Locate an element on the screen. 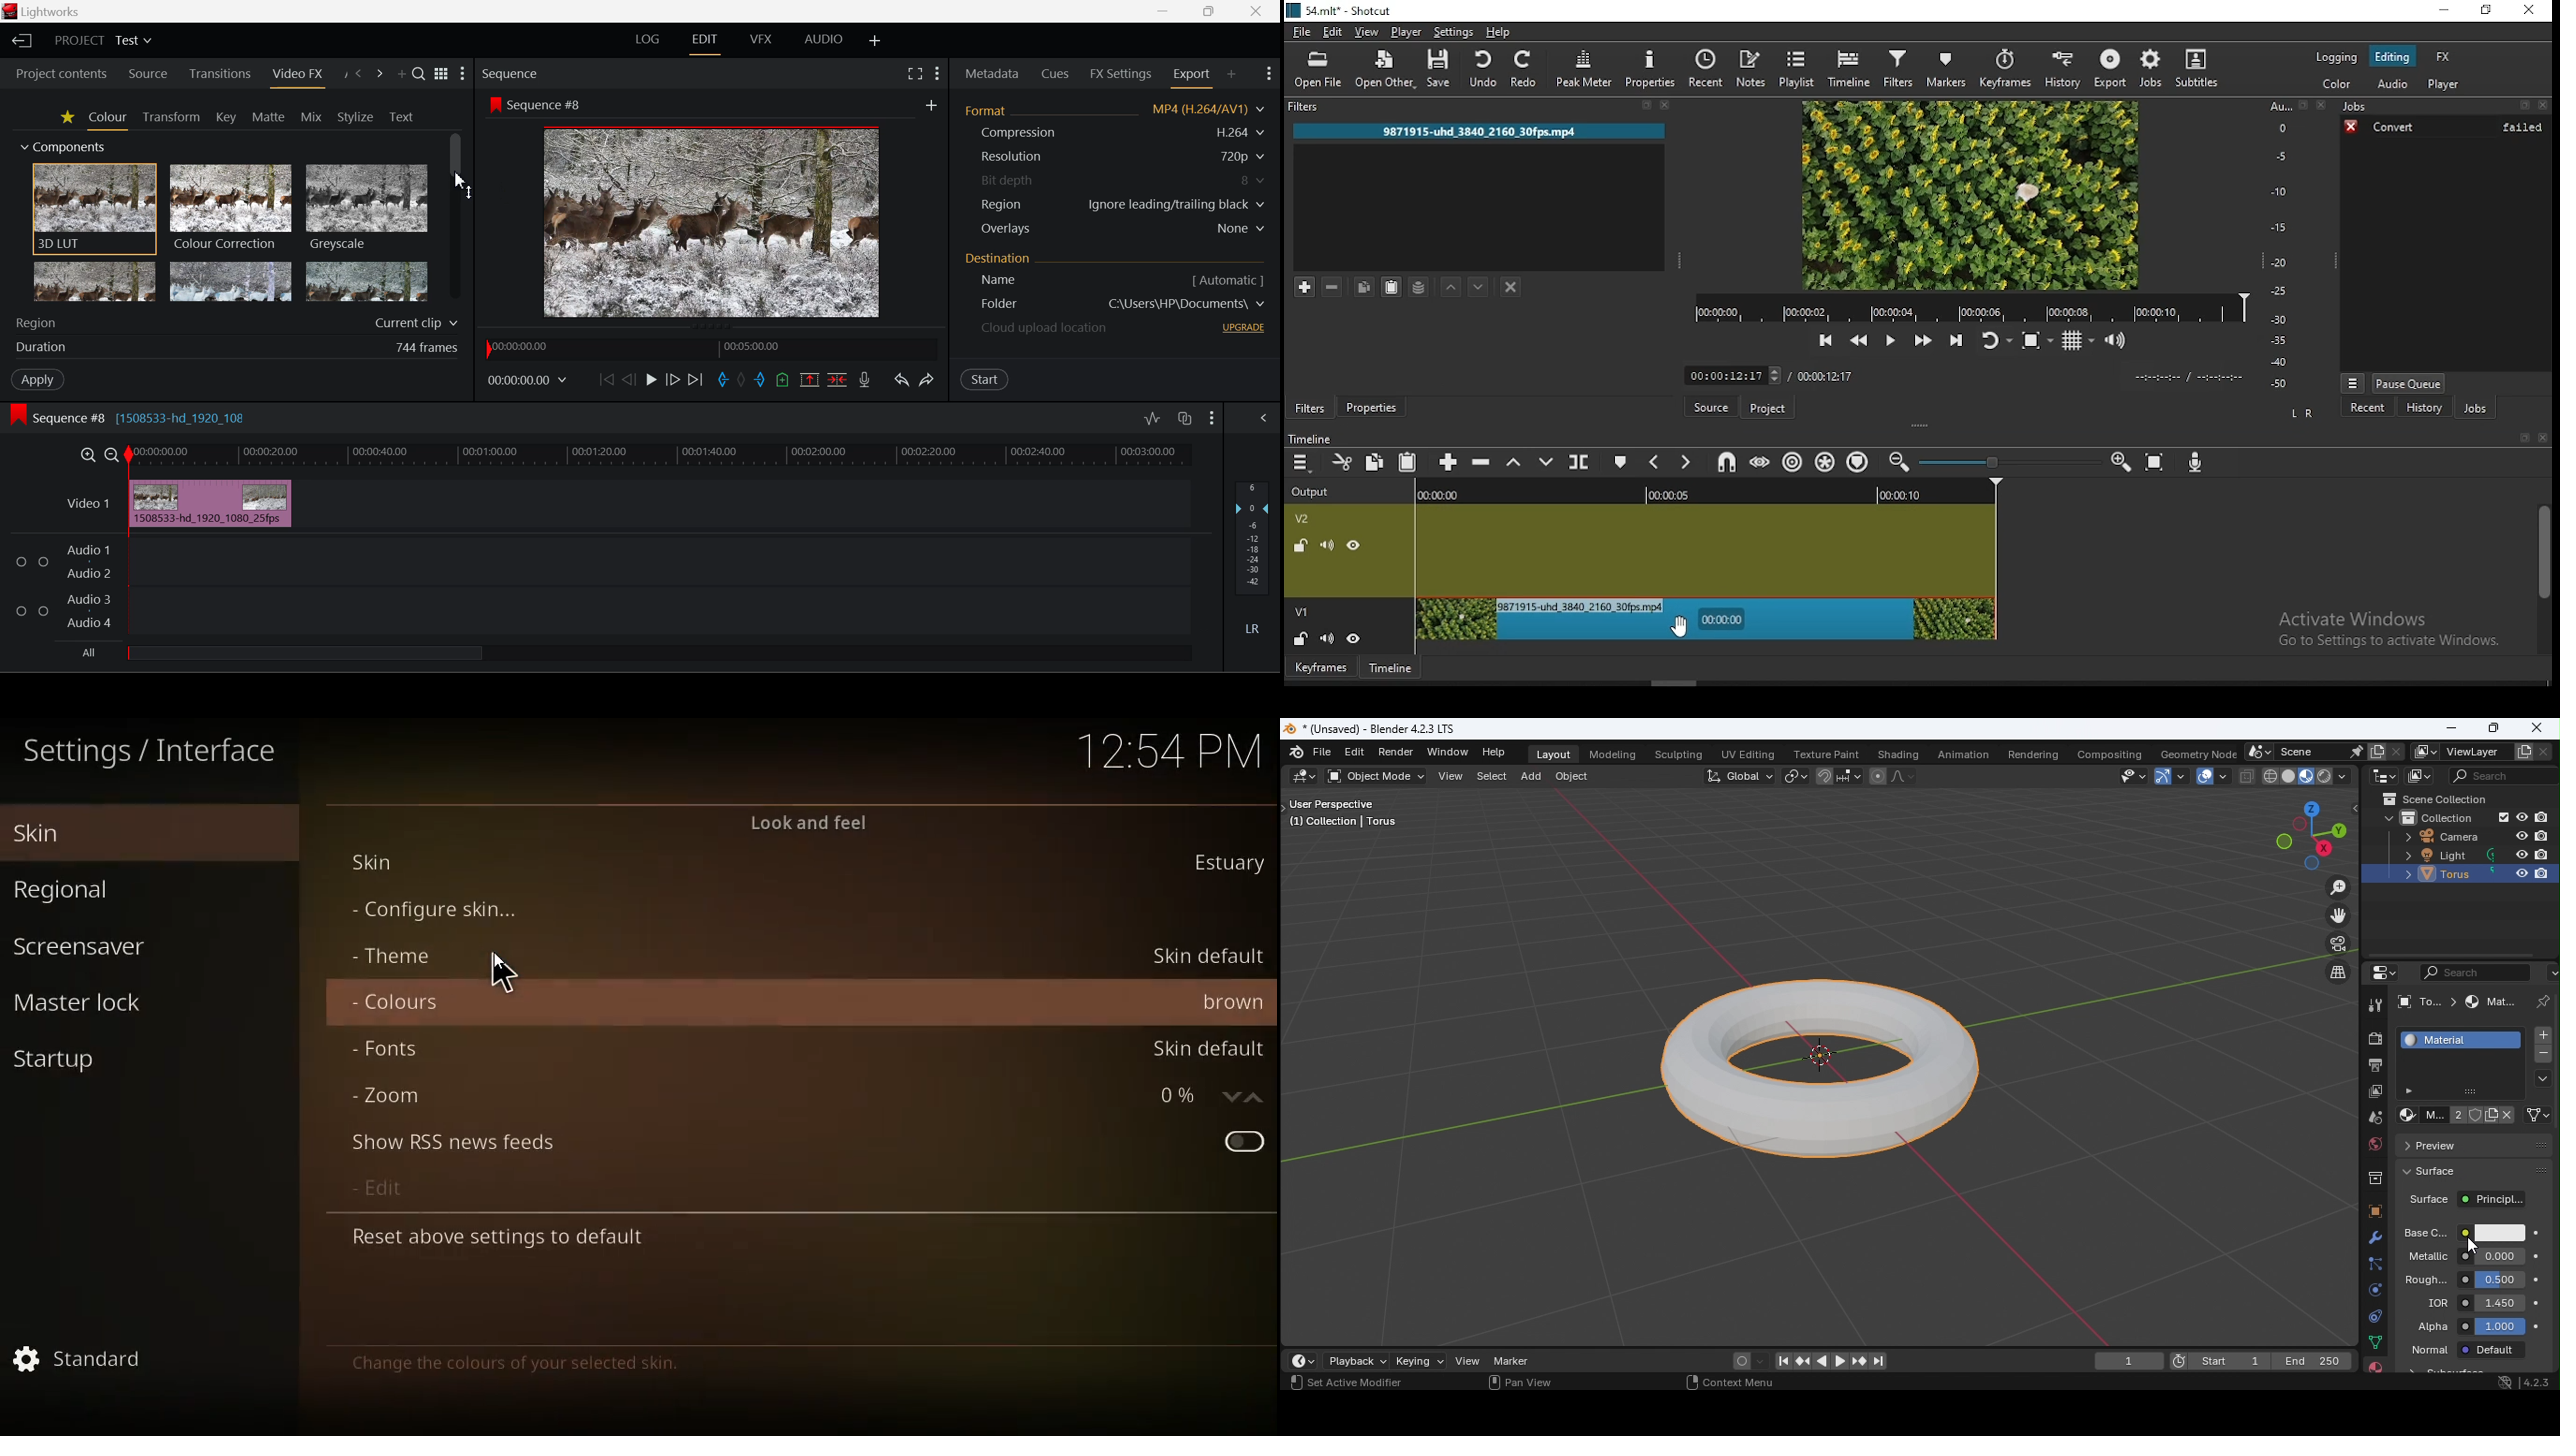  notes is located at coordinates (1754, 69).